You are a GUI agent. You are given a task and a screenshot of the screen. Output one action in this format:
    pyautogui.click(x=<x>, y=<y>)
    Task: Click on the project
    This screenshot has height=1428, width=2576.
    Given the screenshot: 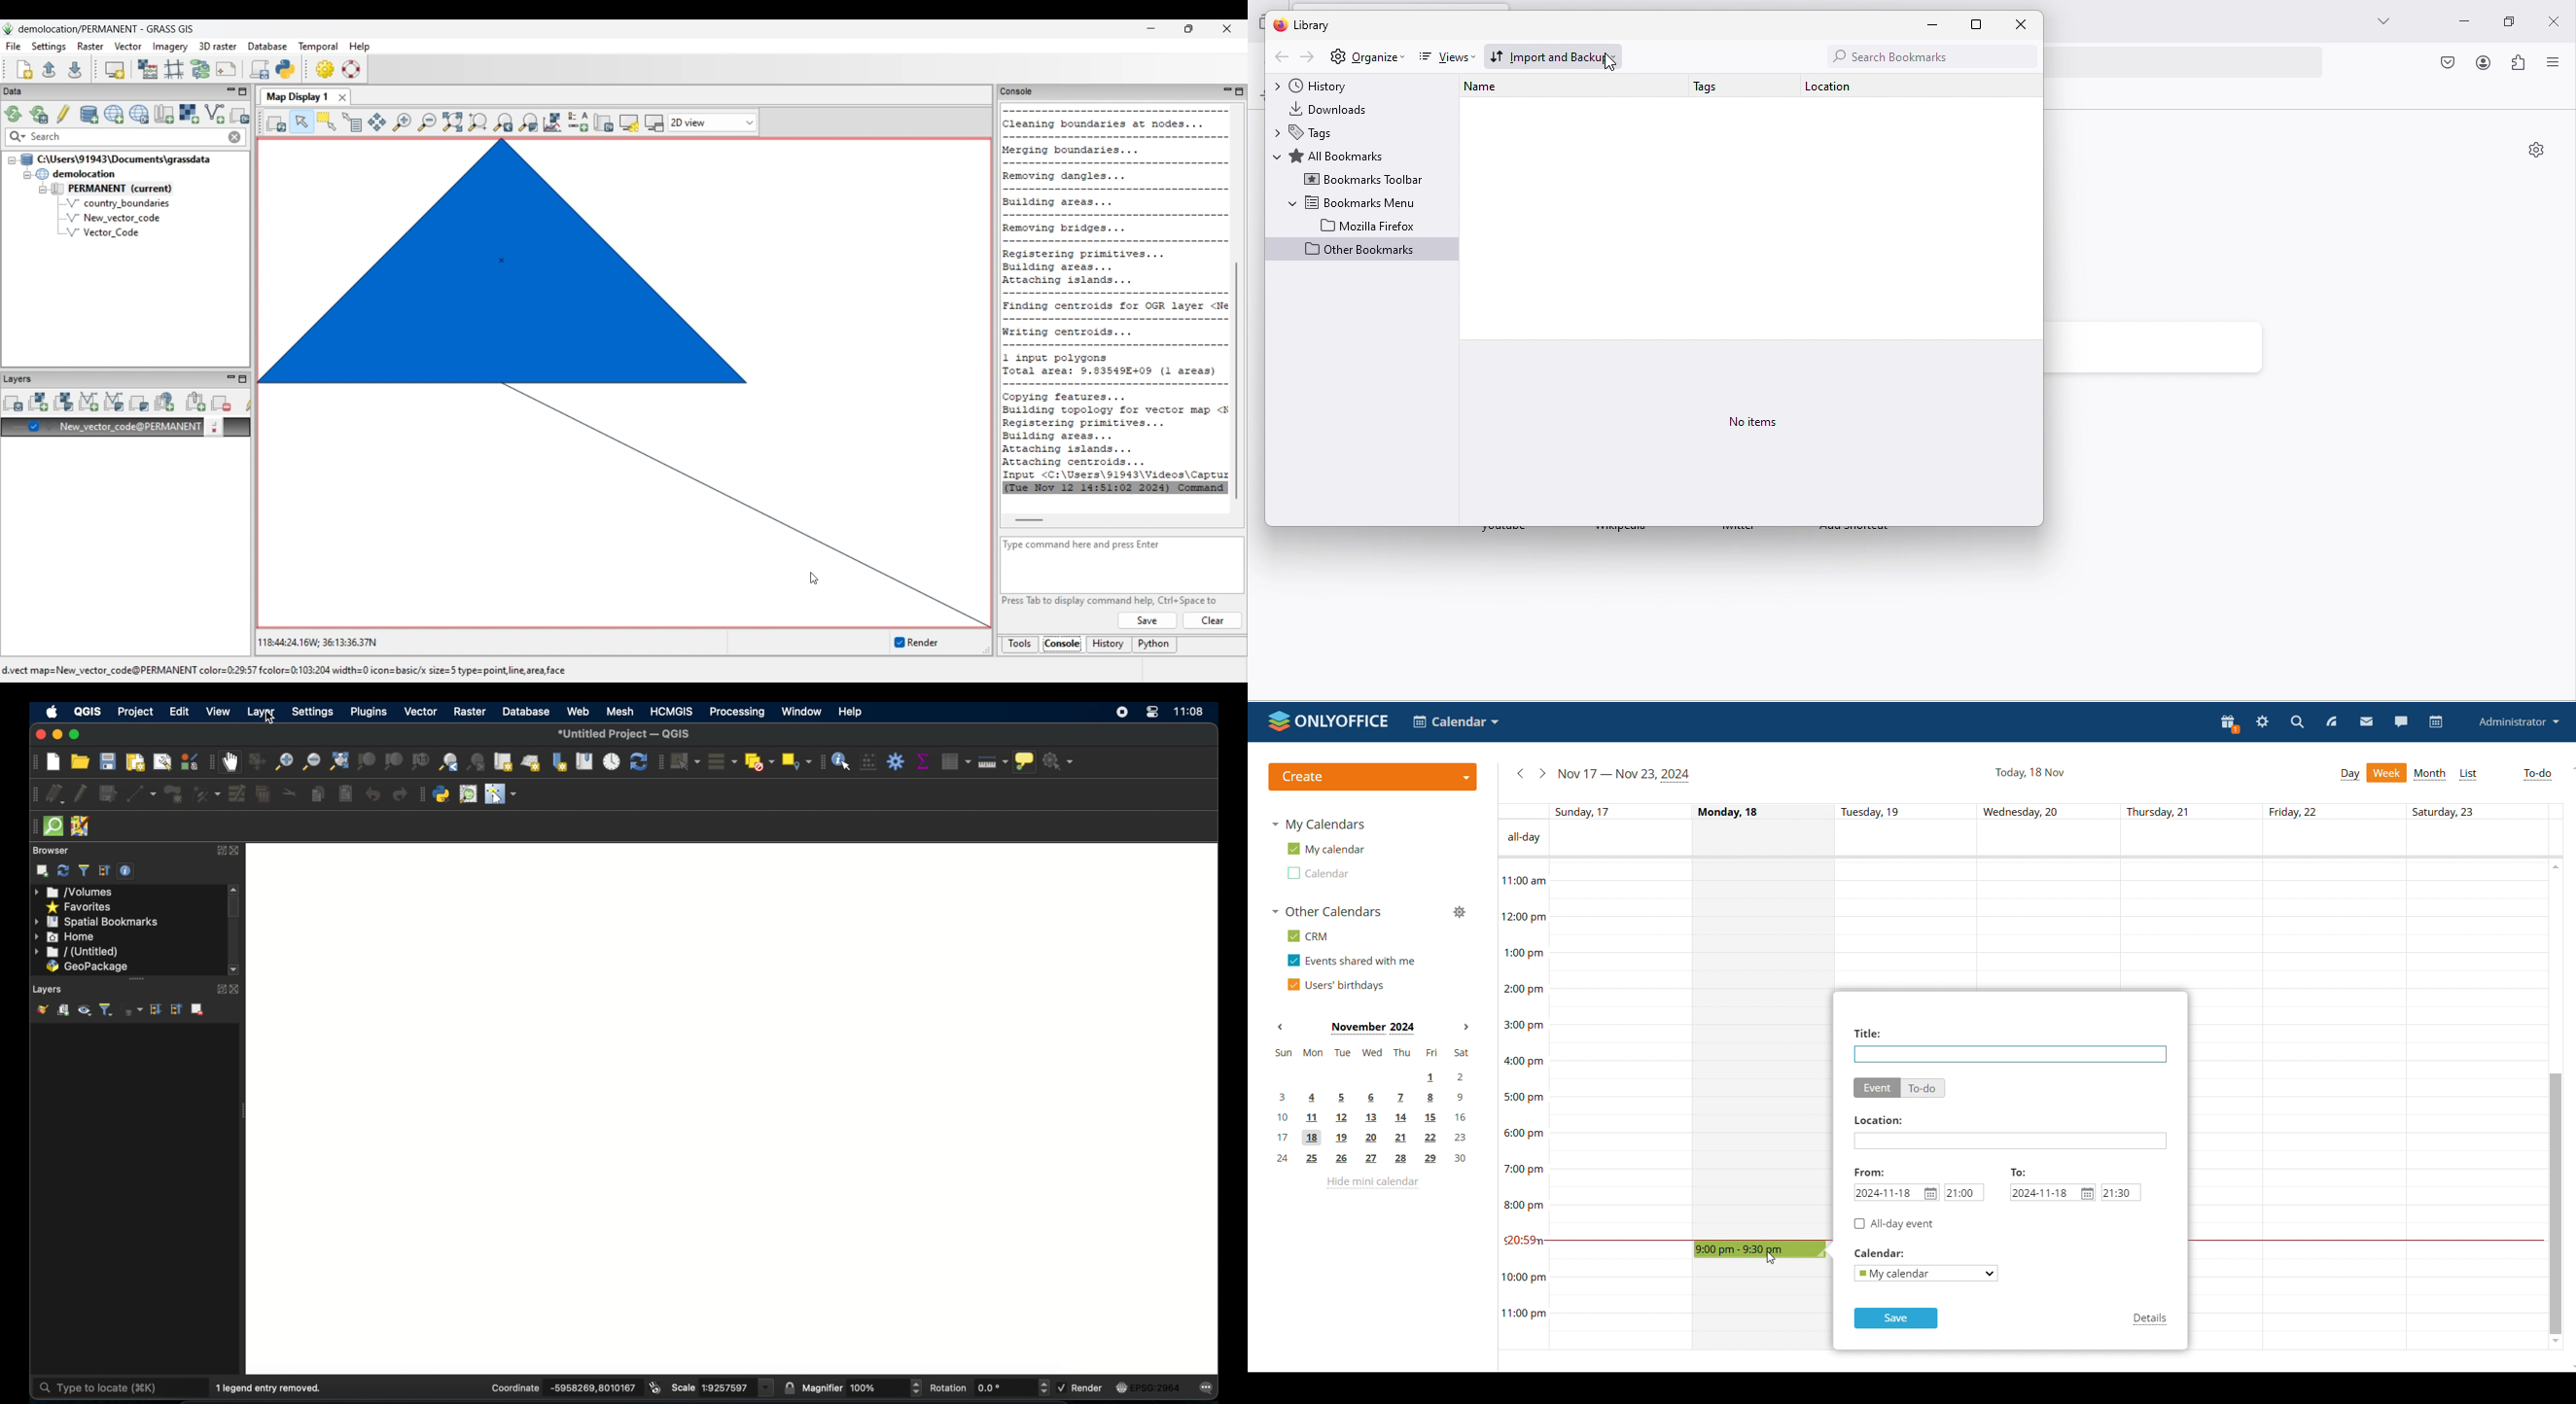 What is the action you would take?
    pyautogui.click(x=136, y=711)
    